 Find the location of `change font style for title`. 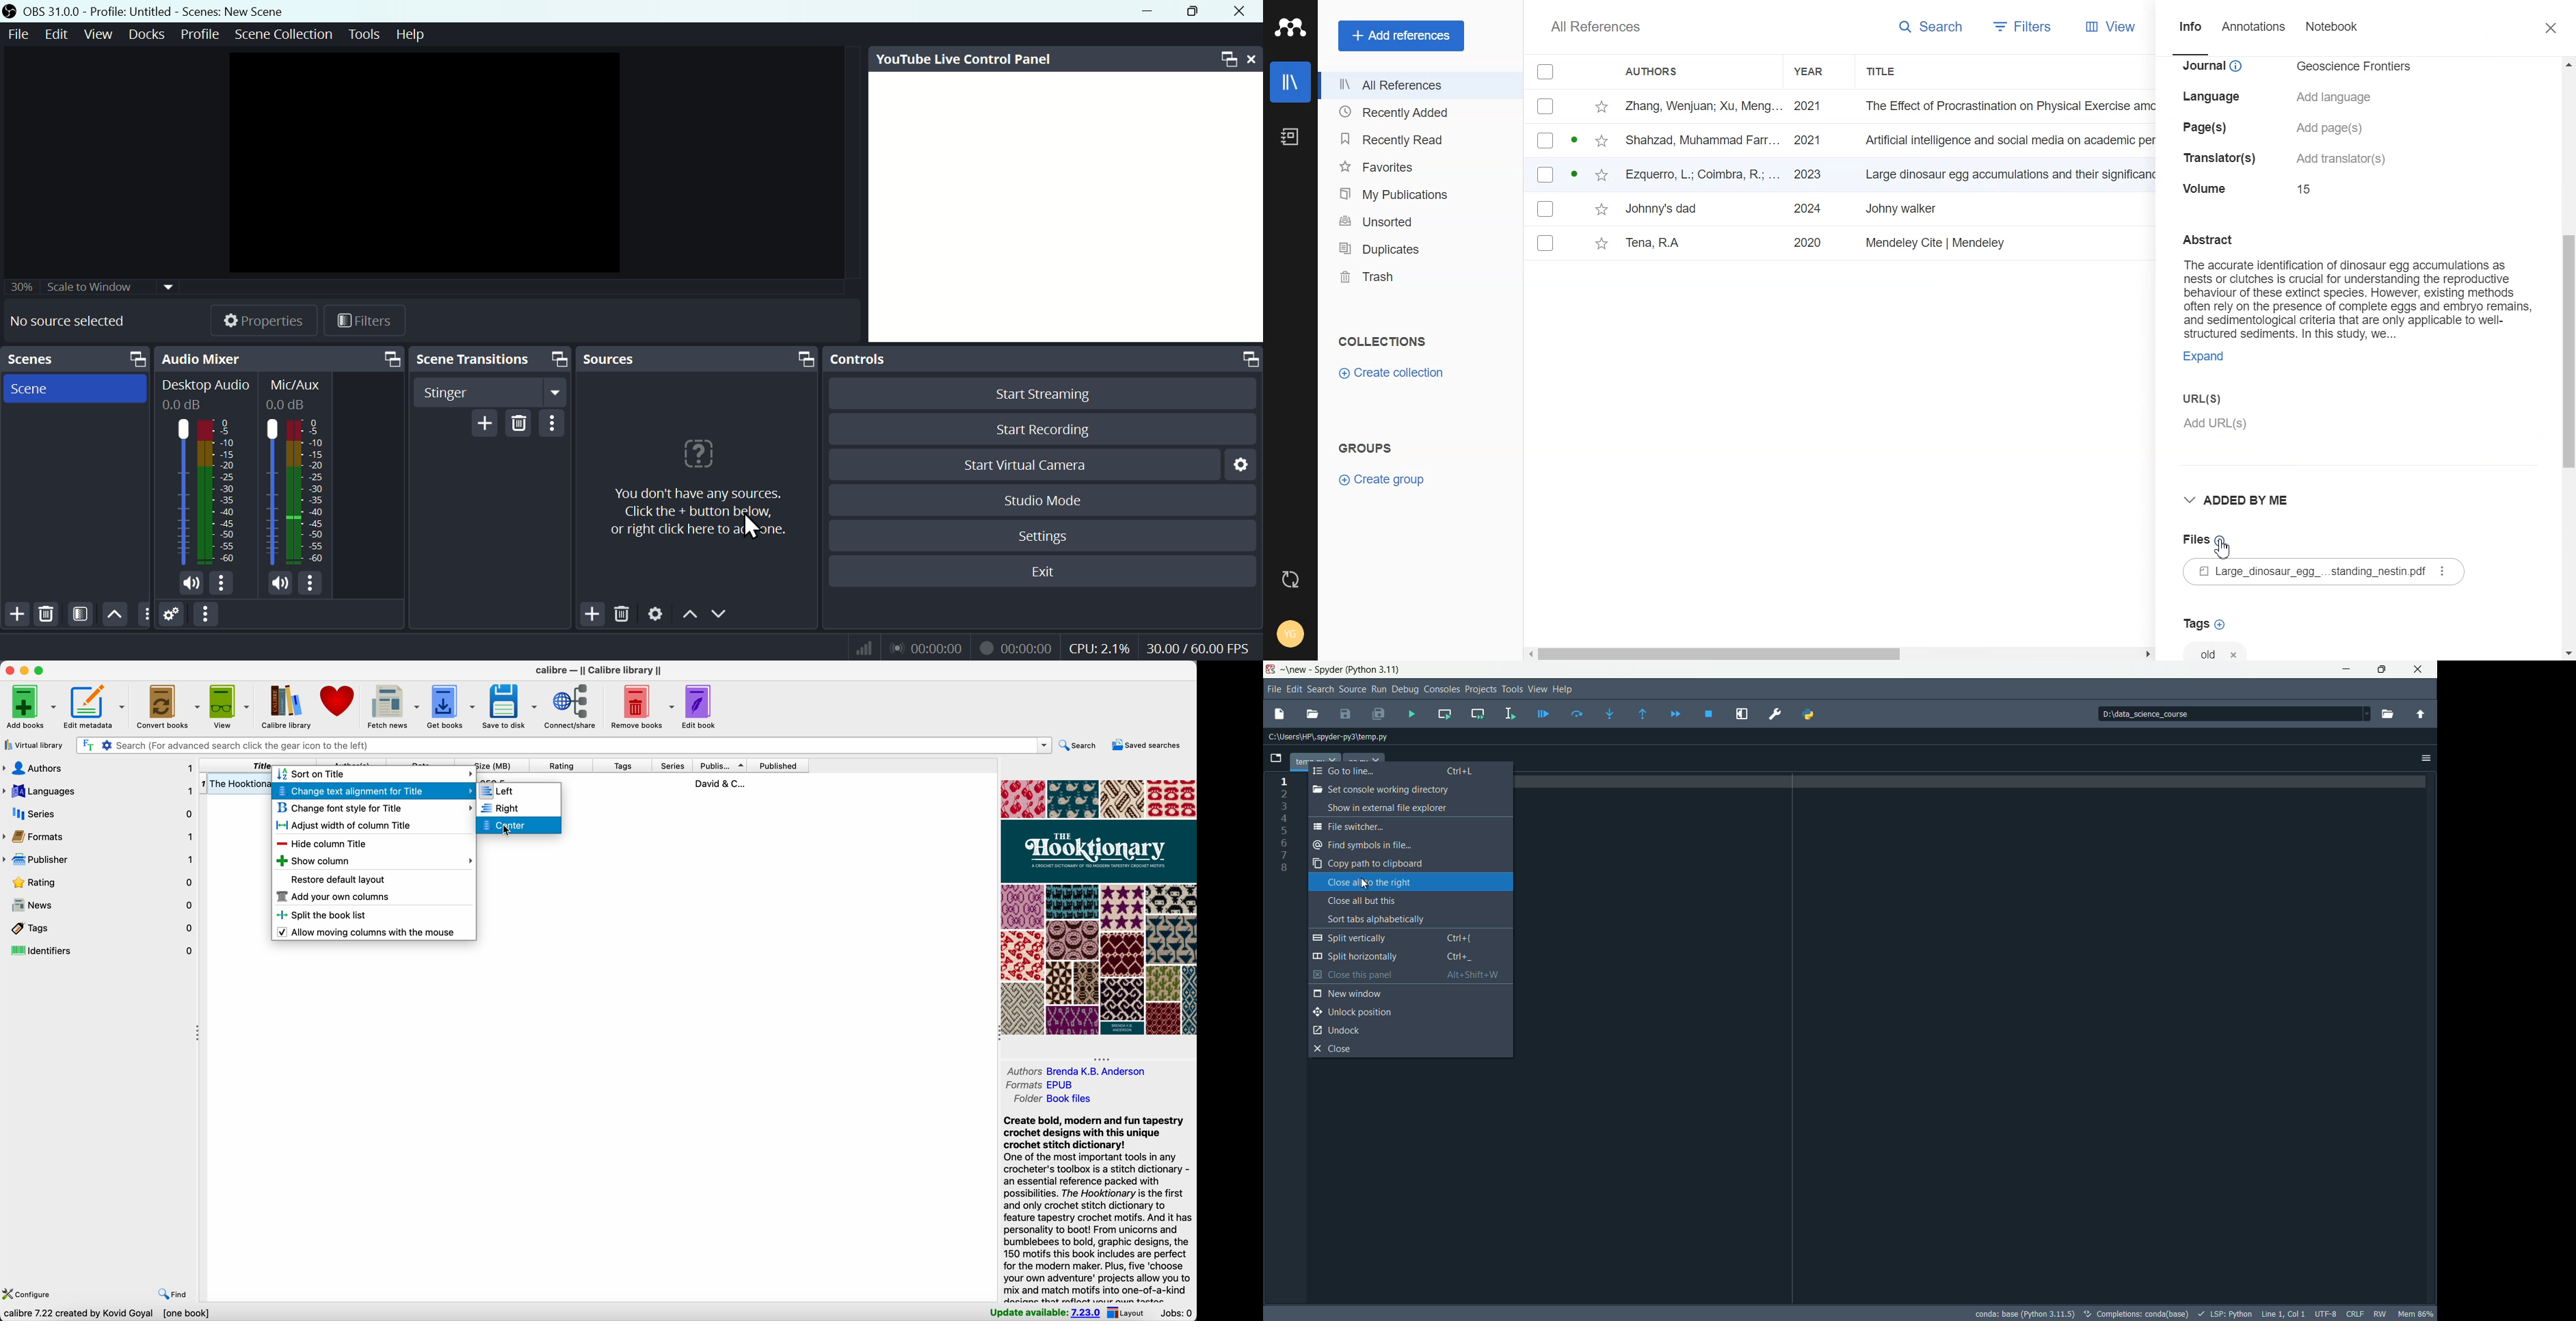

change font style for title is located at coordinates (373, 809).